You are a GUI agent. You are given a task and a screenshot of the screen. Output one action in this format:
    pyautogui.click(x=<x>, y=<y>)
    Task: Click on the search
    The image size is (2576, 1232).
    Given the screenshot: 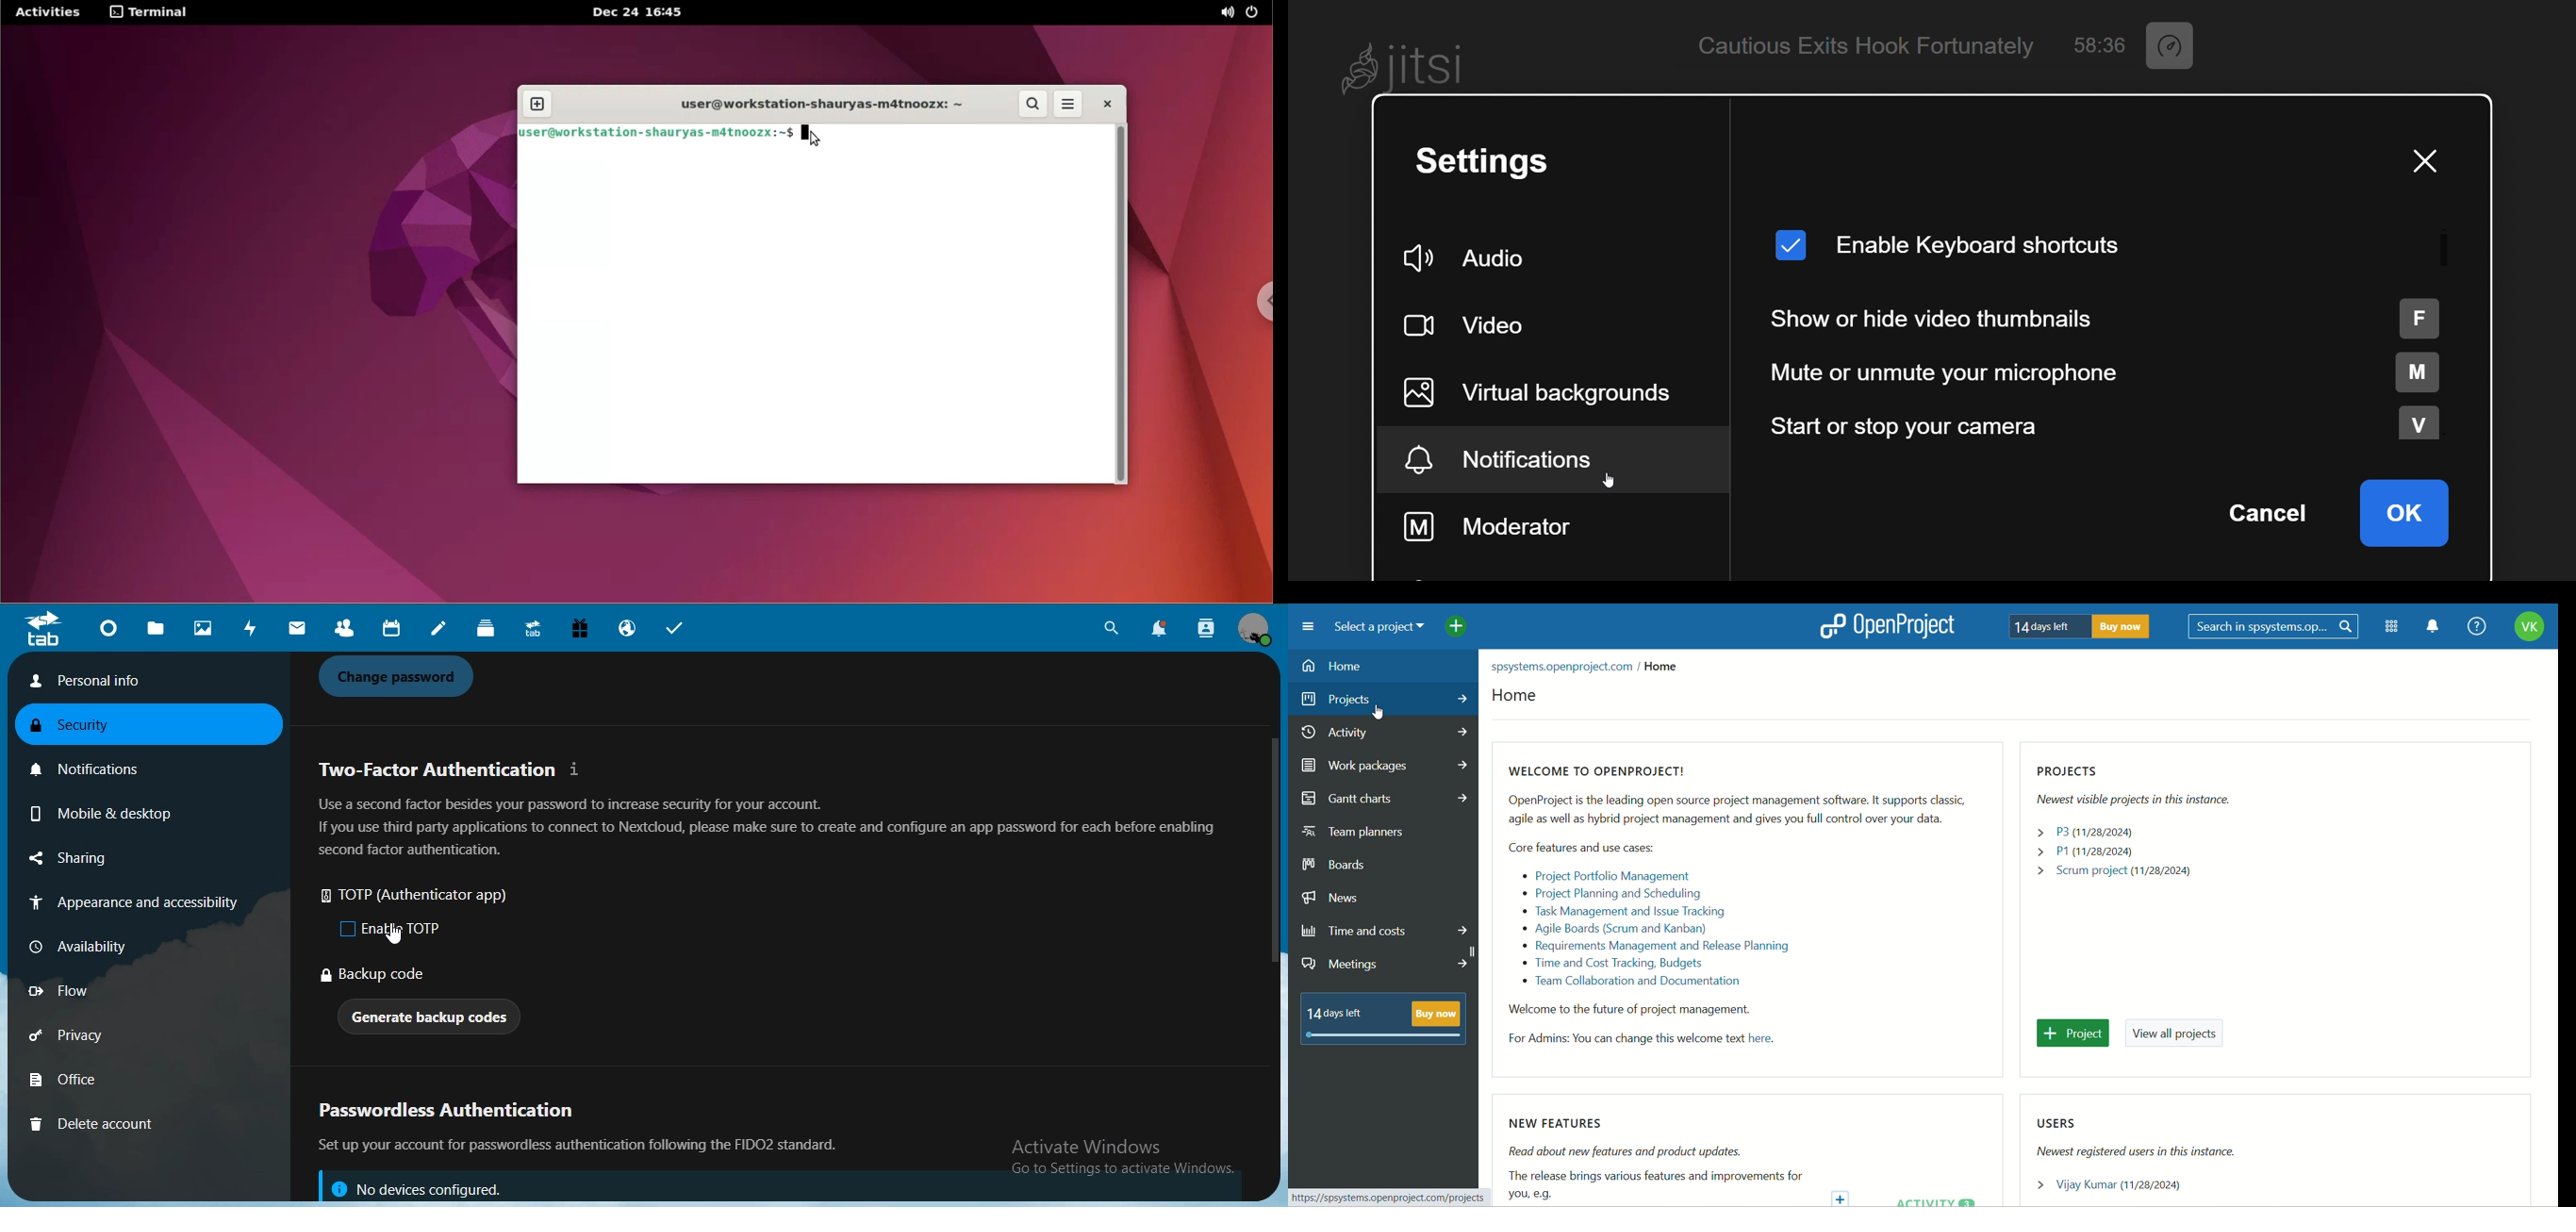 What is the action you would take?
    pyautogui.click(x=2275, y=627)
    